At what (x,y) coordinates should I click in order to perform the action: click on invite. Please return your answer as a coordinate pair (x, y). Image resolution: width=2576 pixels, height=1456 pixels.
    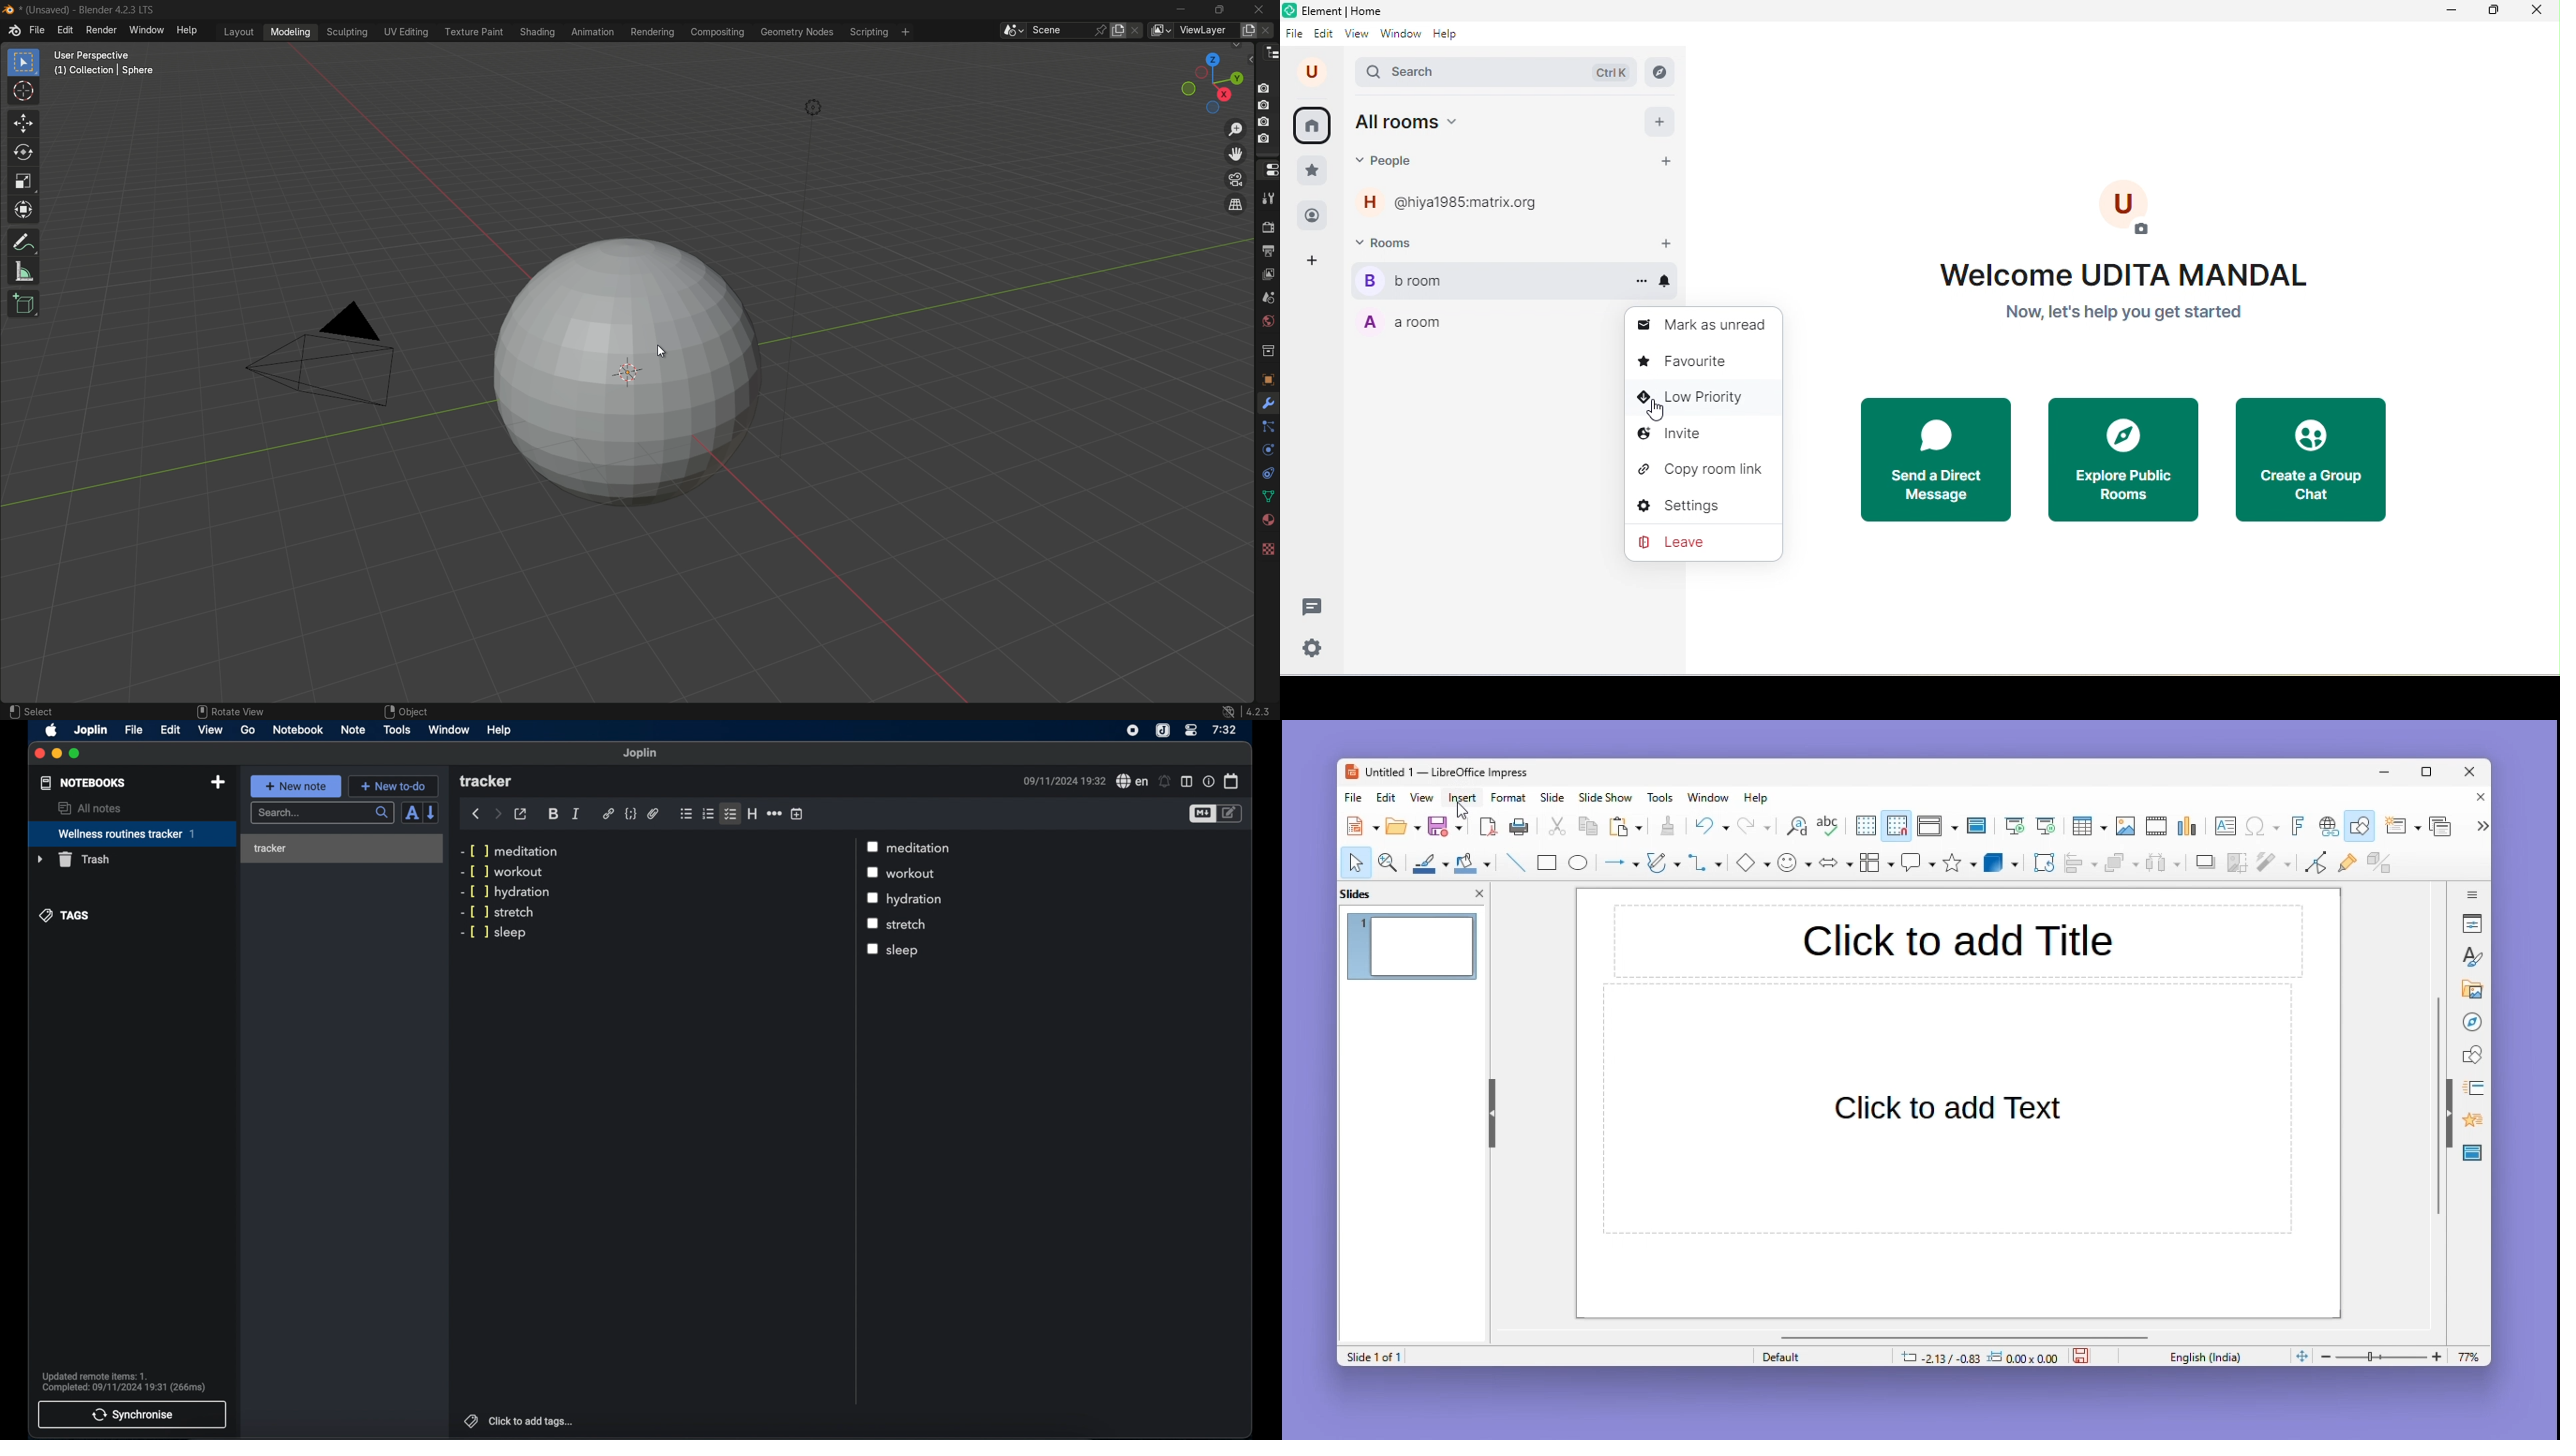
    Looking at the image, I should click on (1680, 434).